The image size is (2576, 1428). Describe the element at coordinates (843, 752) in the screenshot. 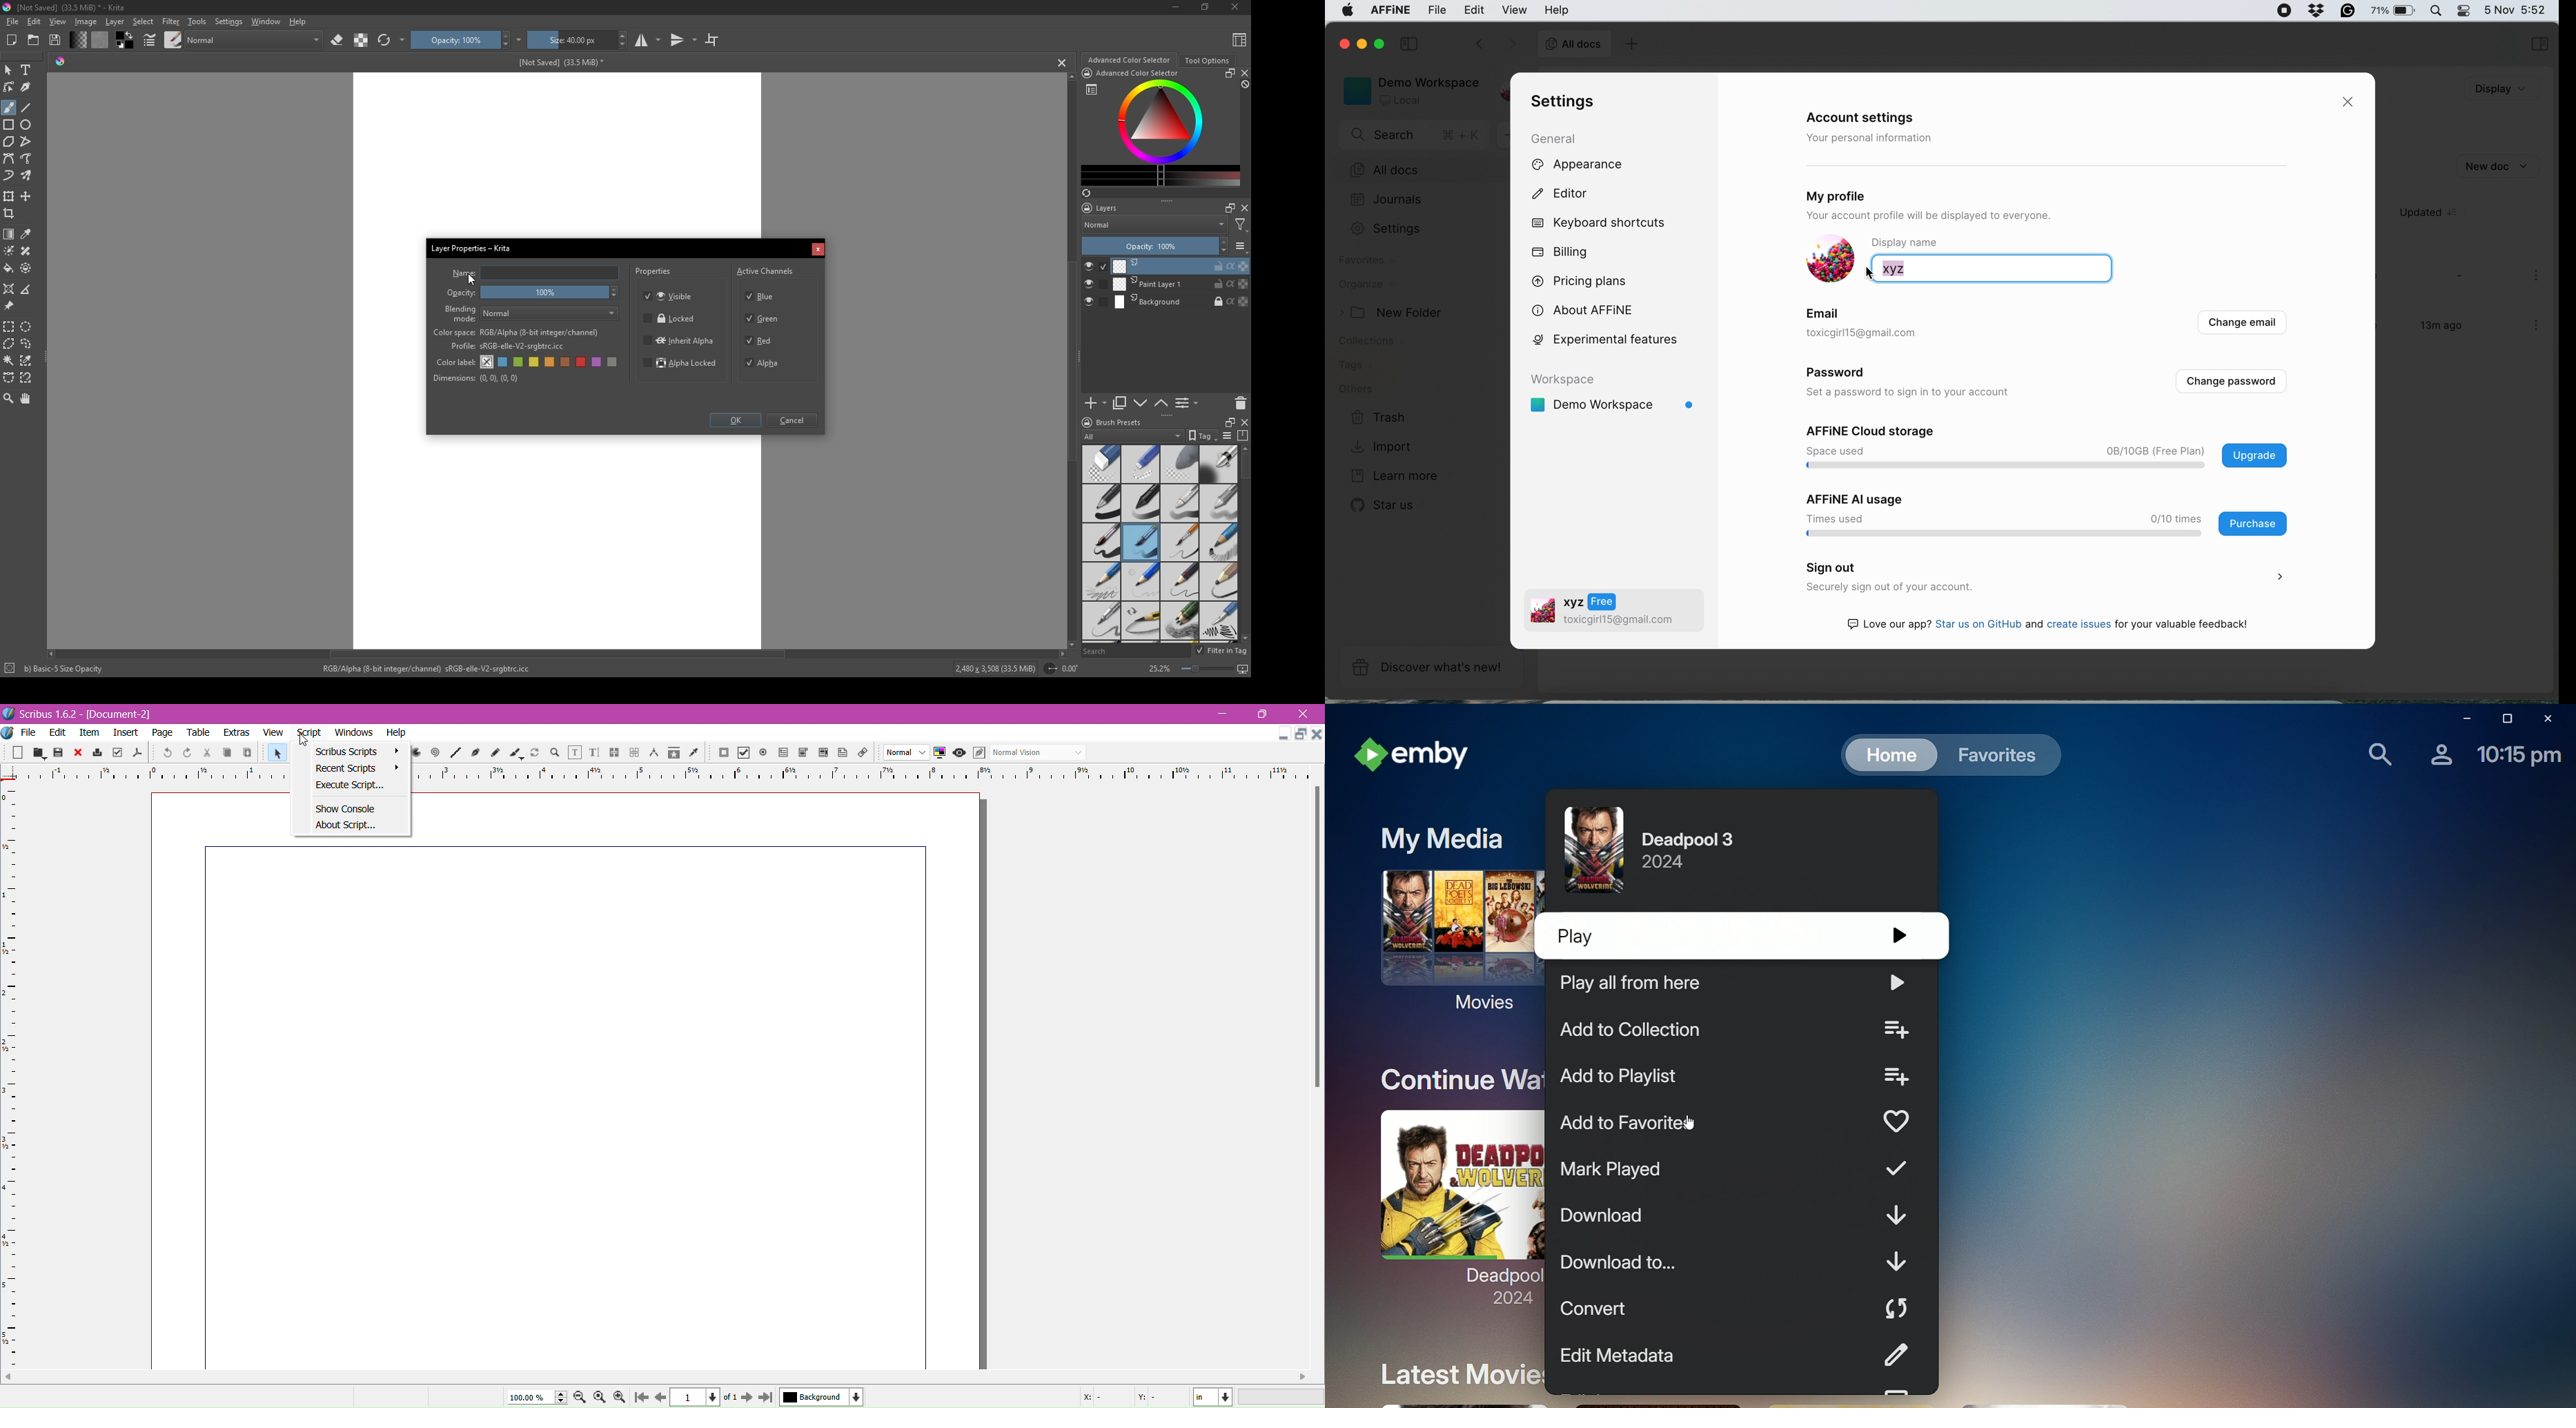

I see `Text Annotations` at that location.